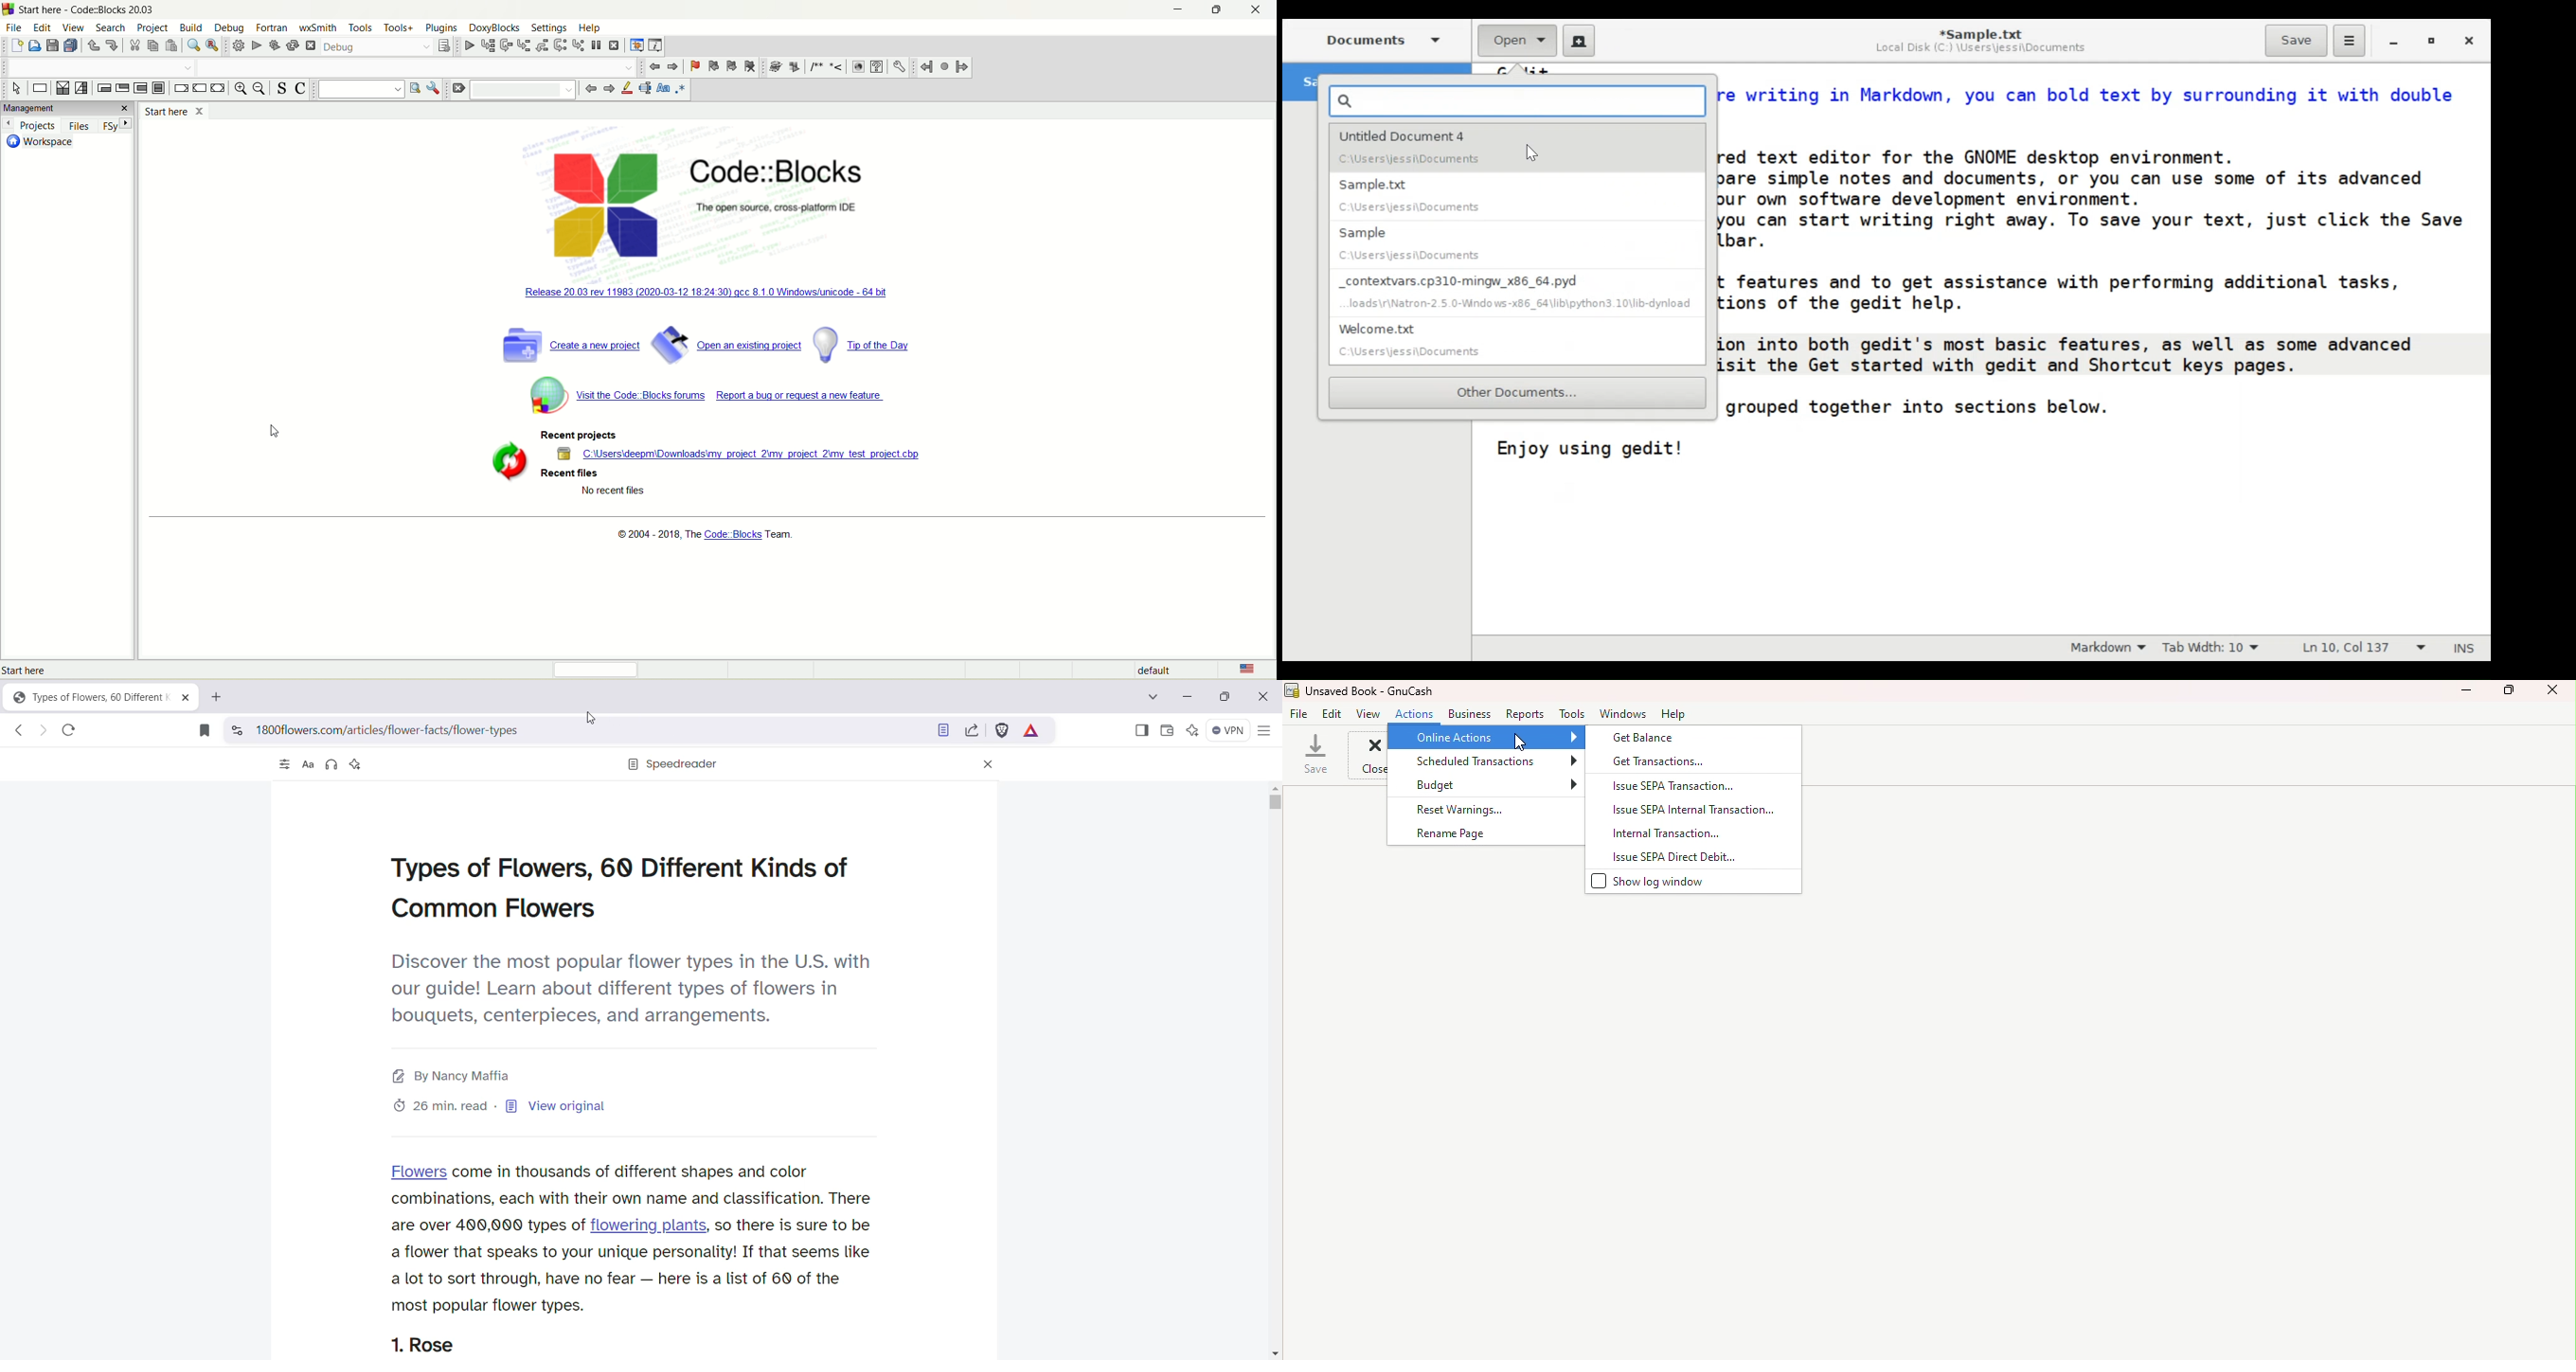 Image resolution: width=2576 pixels, height=1372 pixels. Describe the element at coordinates (18, 88) in the screenshot. I see `select` at that location.